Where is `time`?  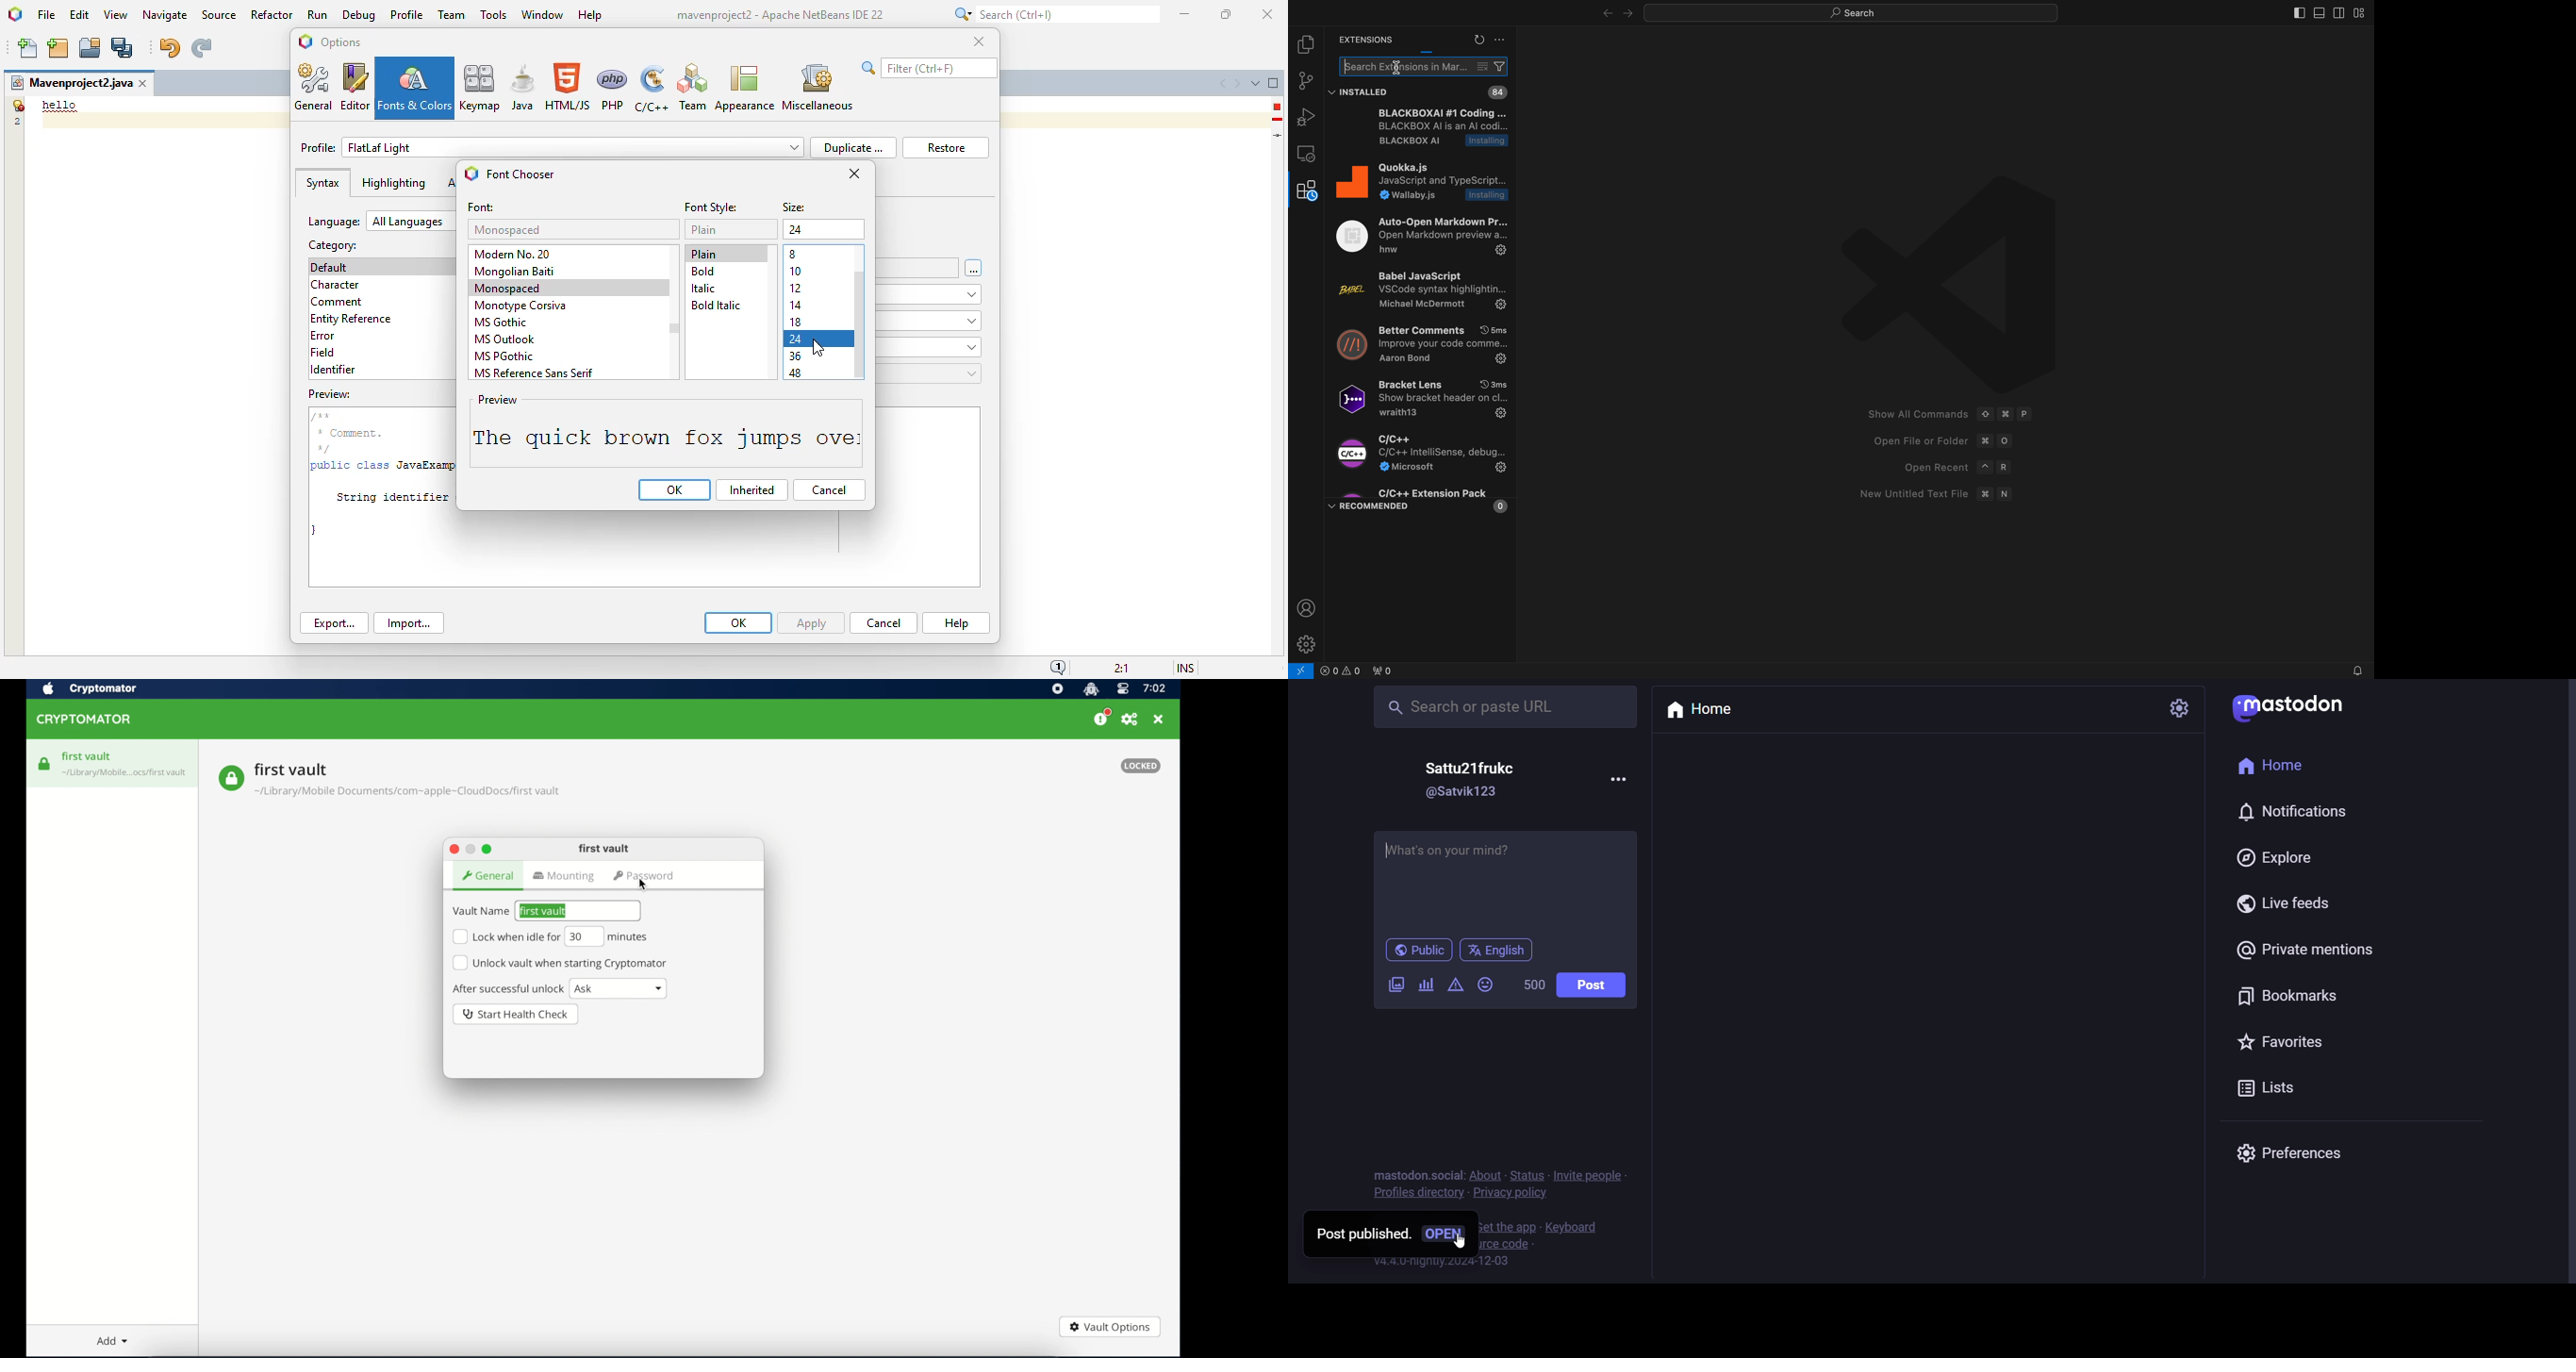 time is located at coordinates (1154, 689).